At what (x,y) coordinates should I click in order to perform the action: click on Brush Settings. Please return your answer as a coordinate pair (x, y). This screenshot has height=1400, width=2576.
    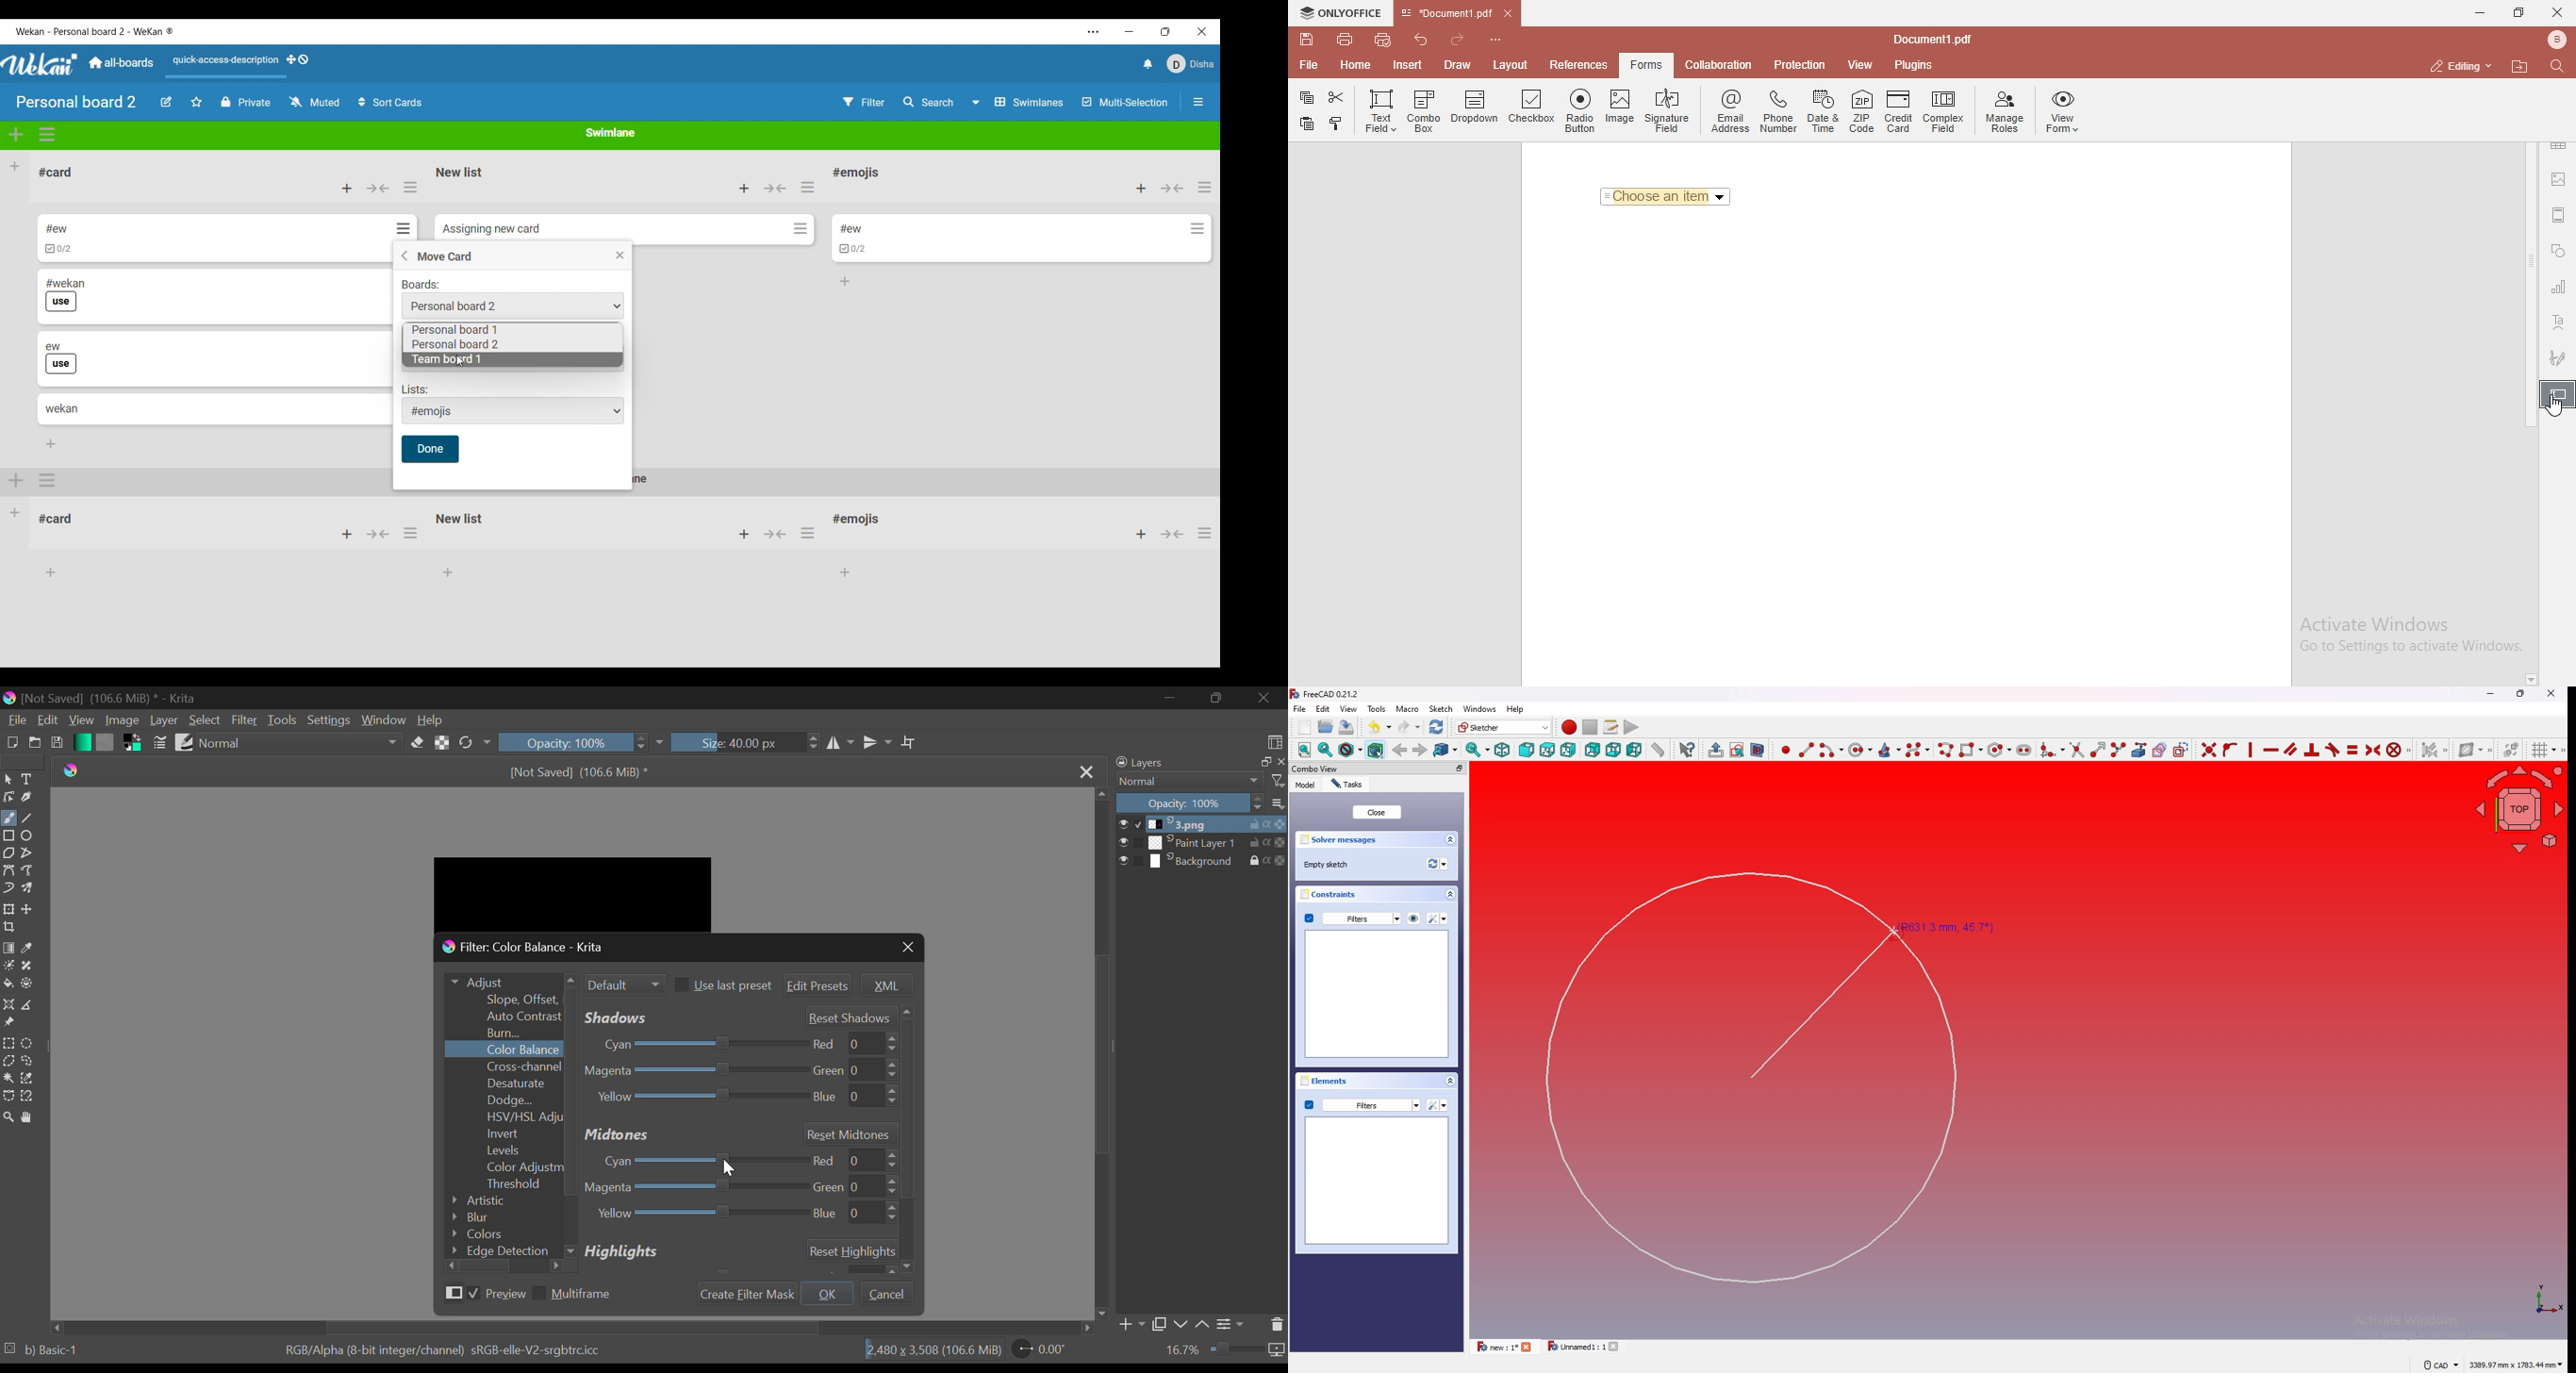
    Looking at the image, I should click on (160, 742).